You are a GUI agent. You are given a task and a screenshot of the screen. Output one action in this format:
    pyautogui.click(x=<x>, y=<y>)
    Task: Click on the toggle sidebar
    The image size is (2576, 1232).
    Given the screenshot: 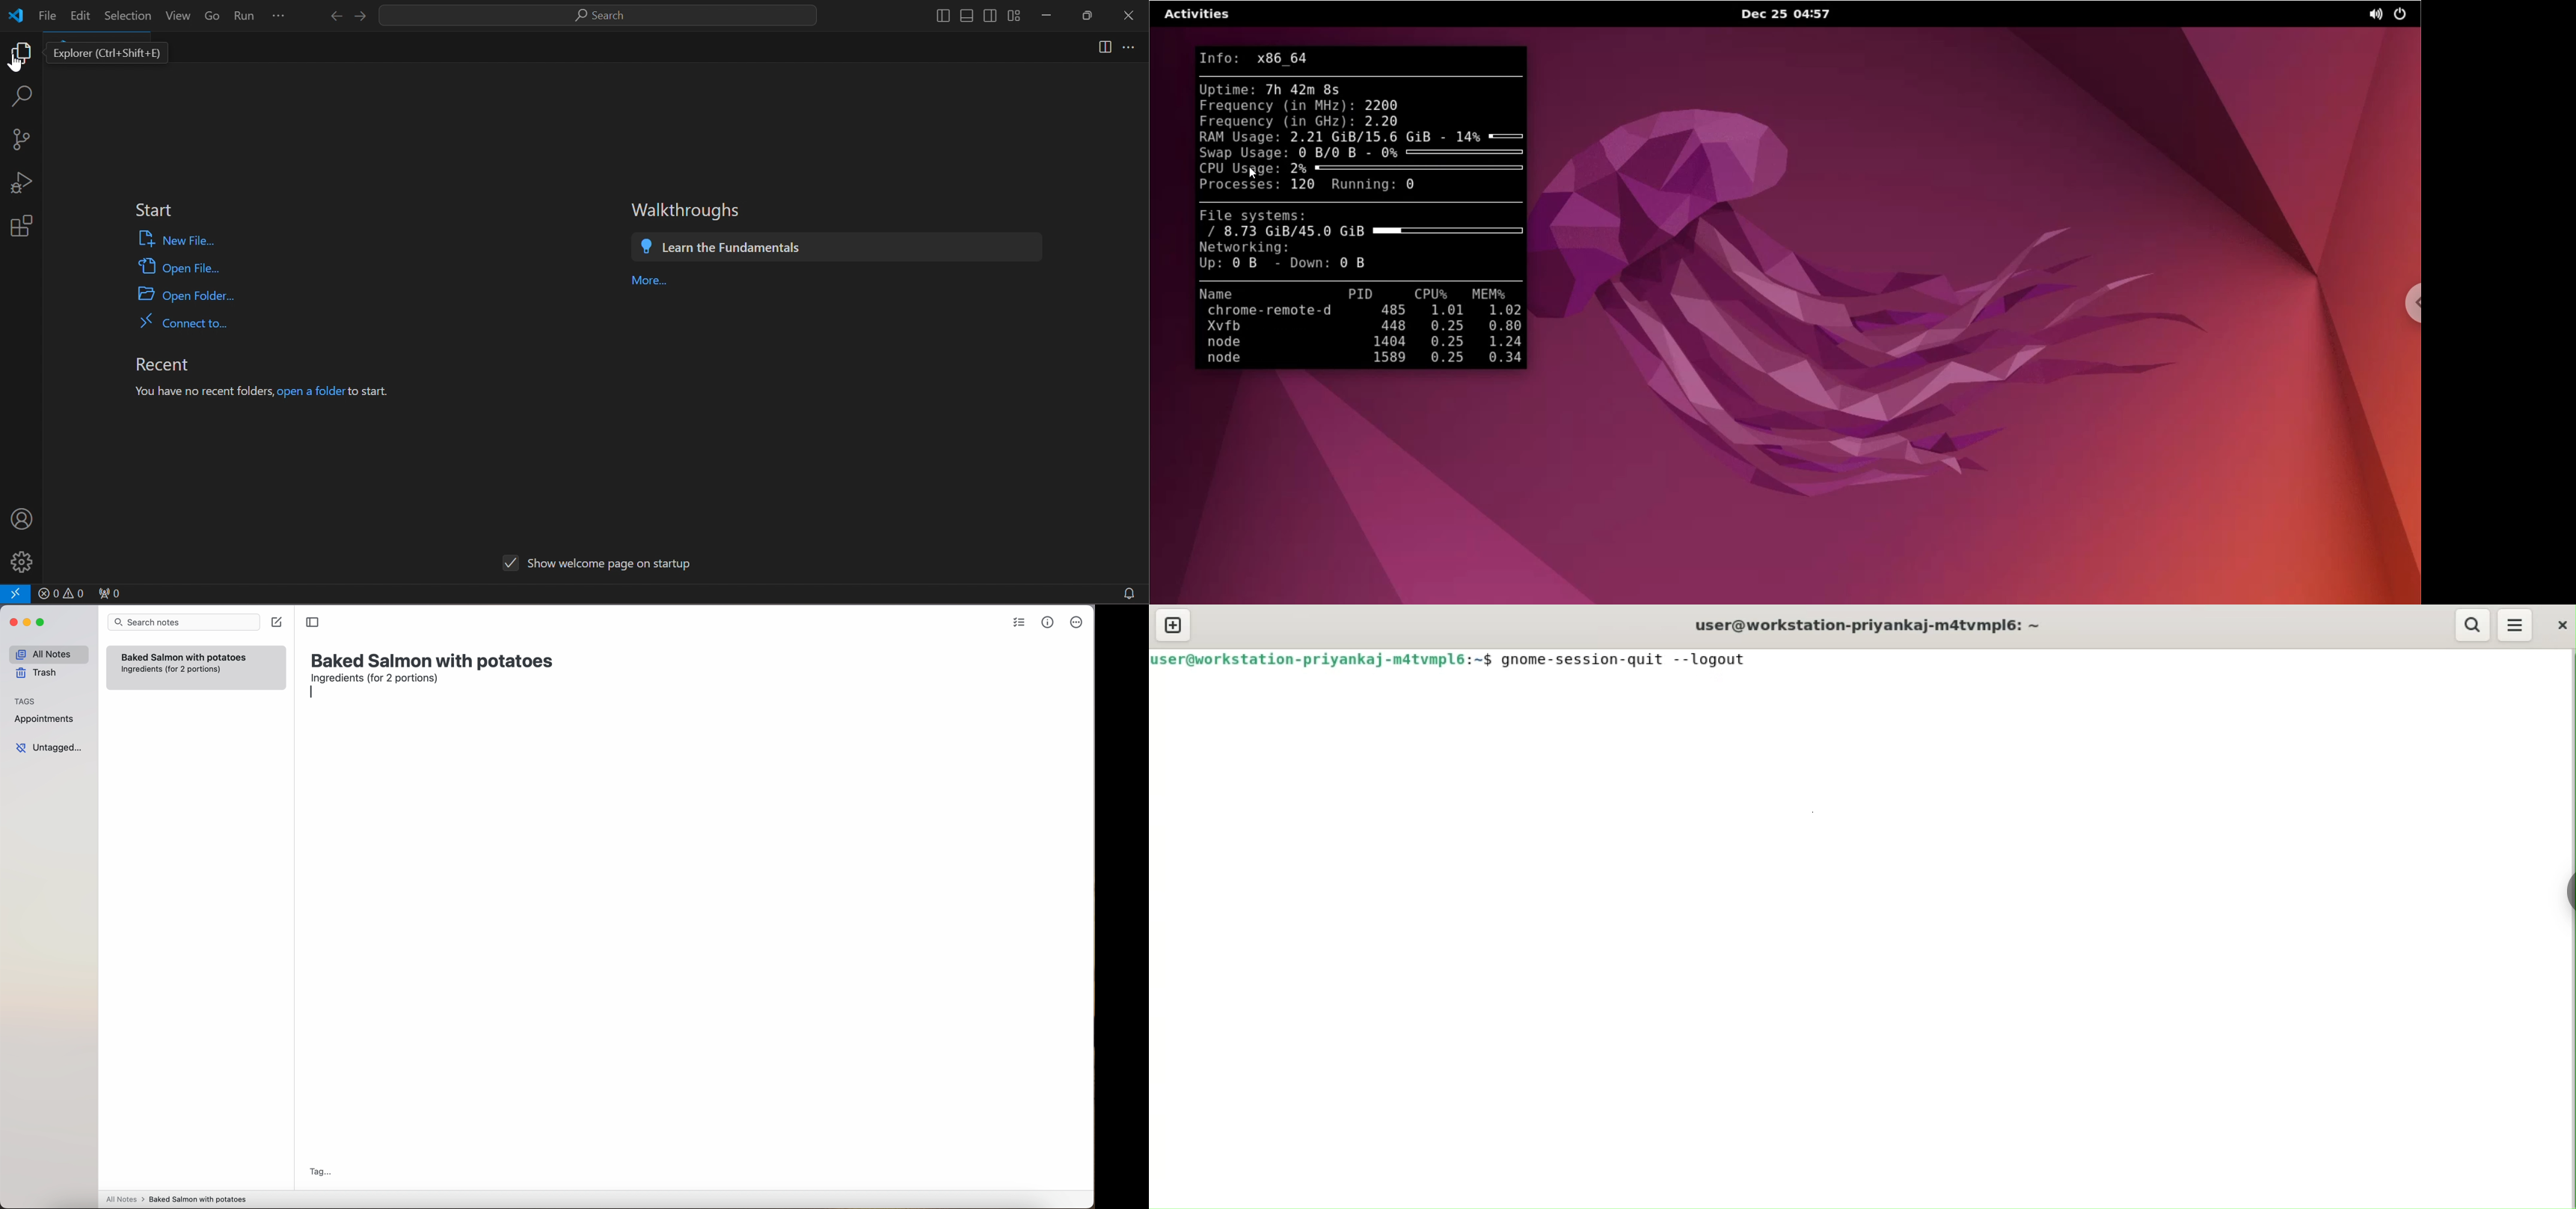 What is the action you would take?
    pyautogui.click(x=314, y=623)
    